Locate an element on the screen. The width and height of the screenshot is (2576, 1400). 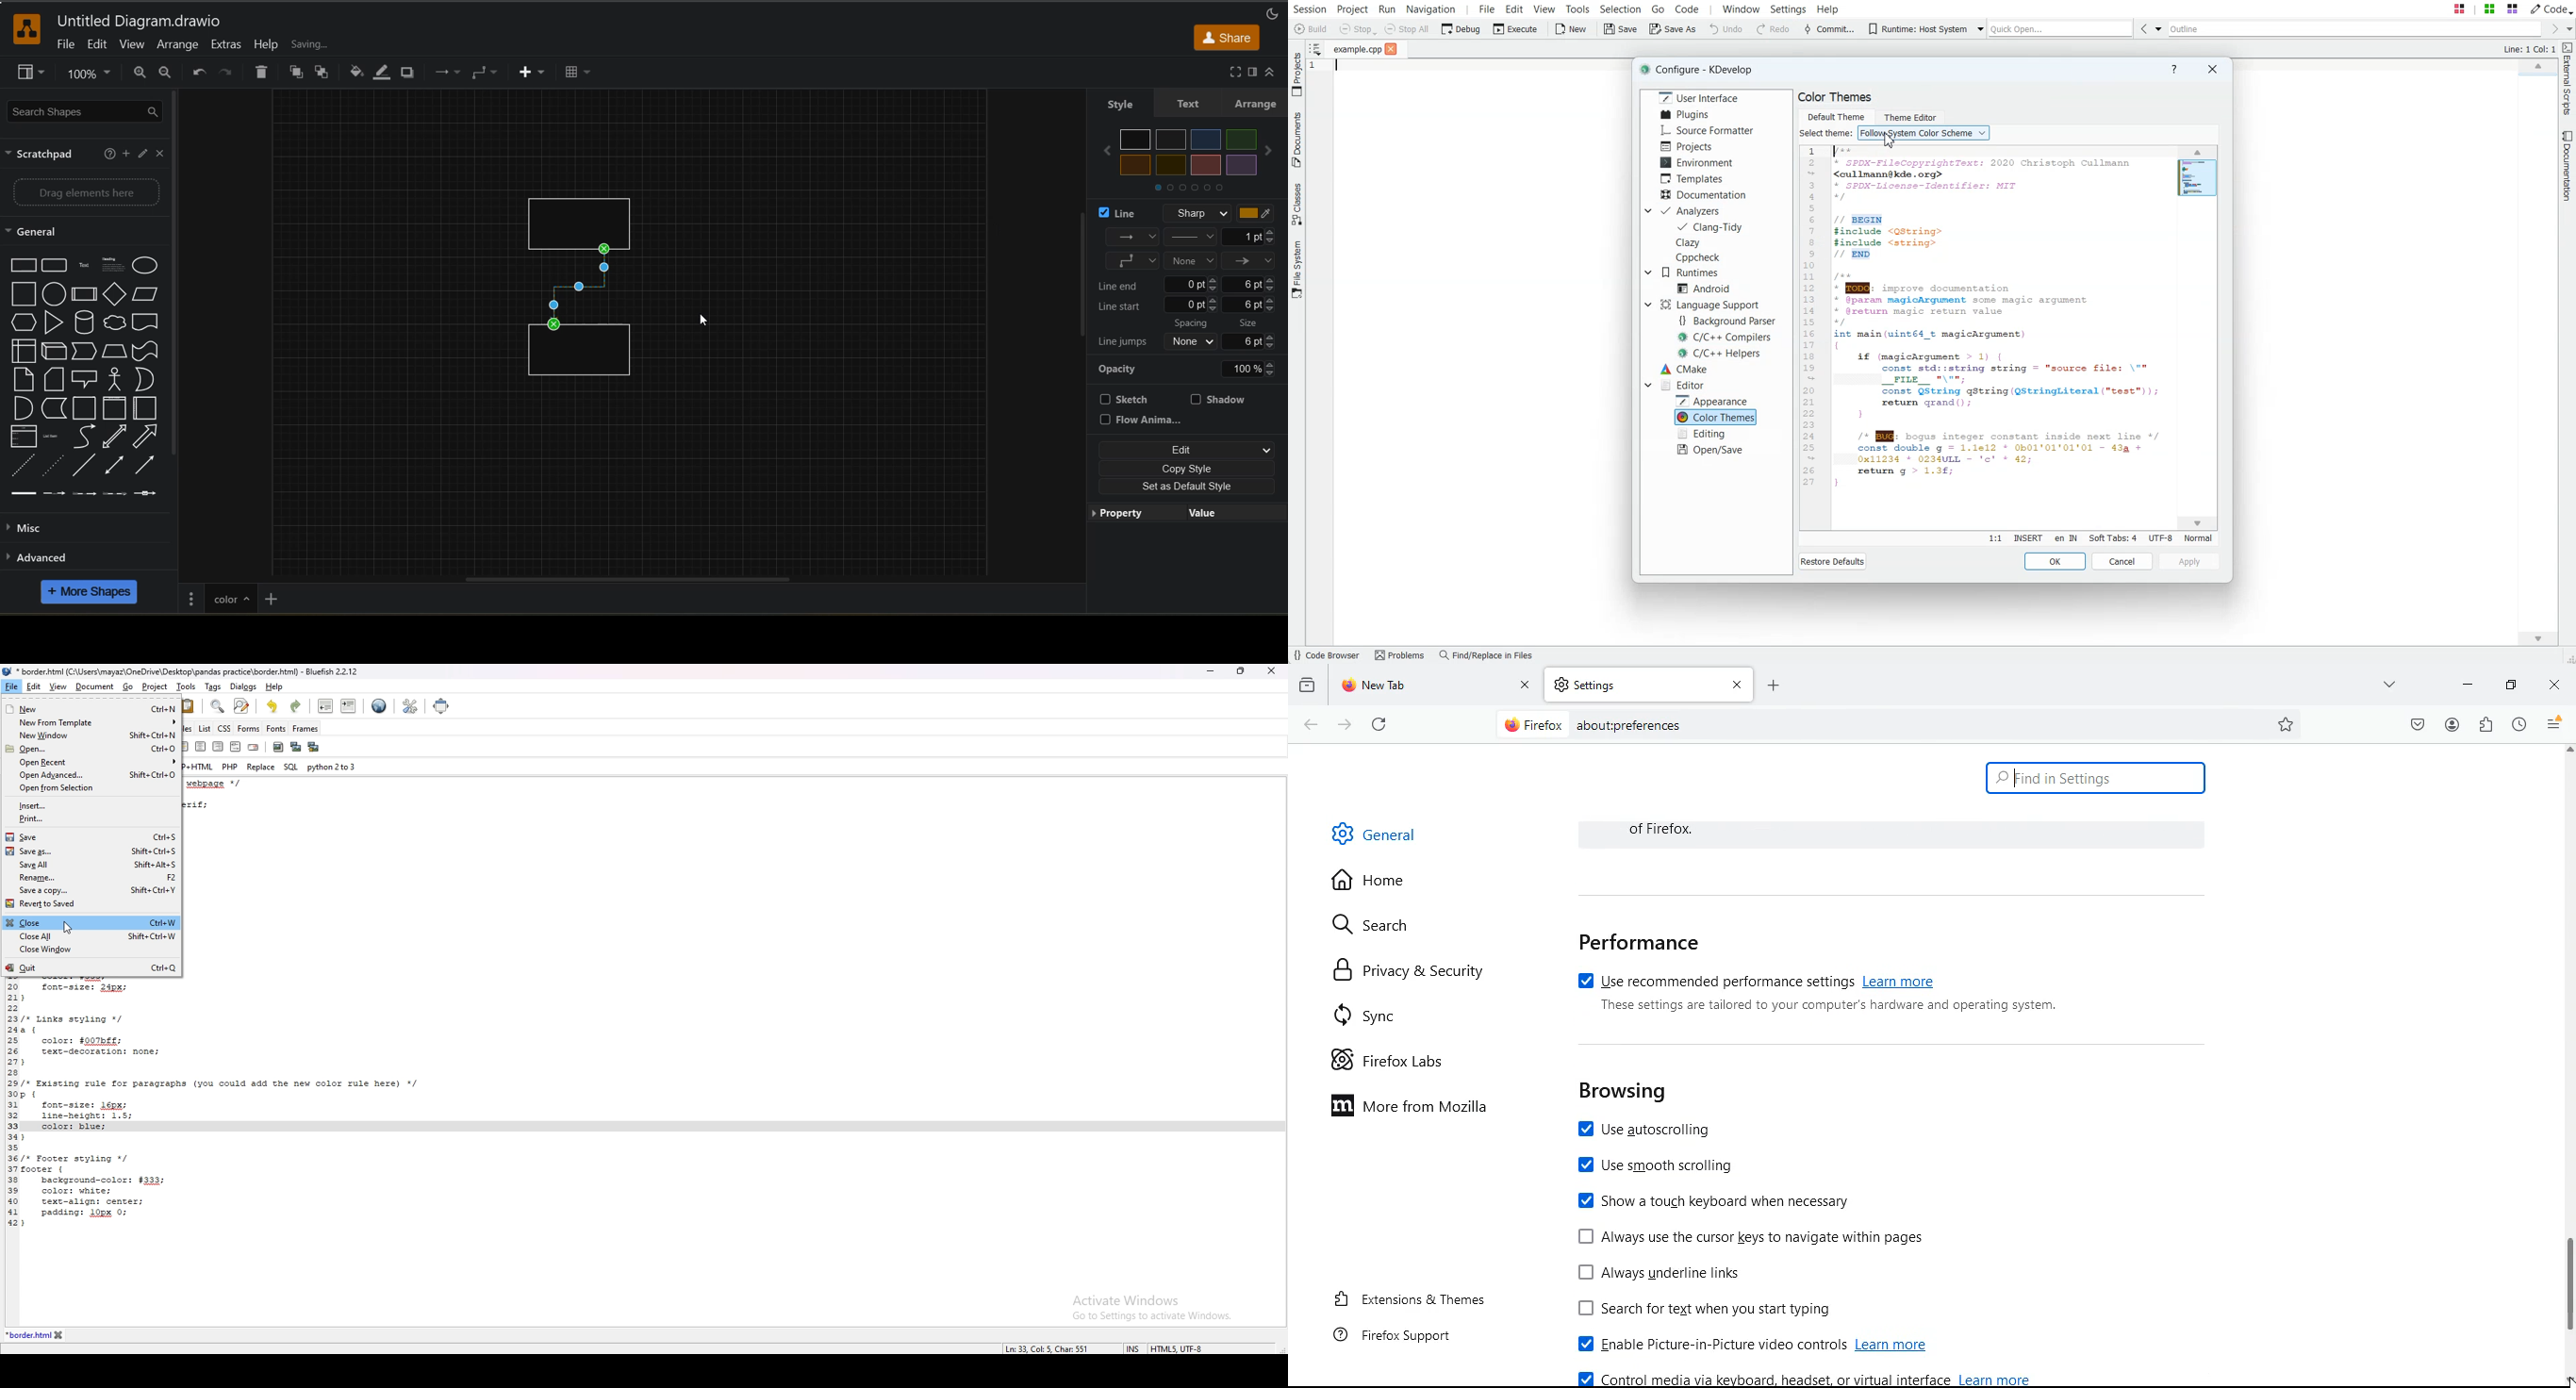
zoom in is located at coordinates (140, 74).